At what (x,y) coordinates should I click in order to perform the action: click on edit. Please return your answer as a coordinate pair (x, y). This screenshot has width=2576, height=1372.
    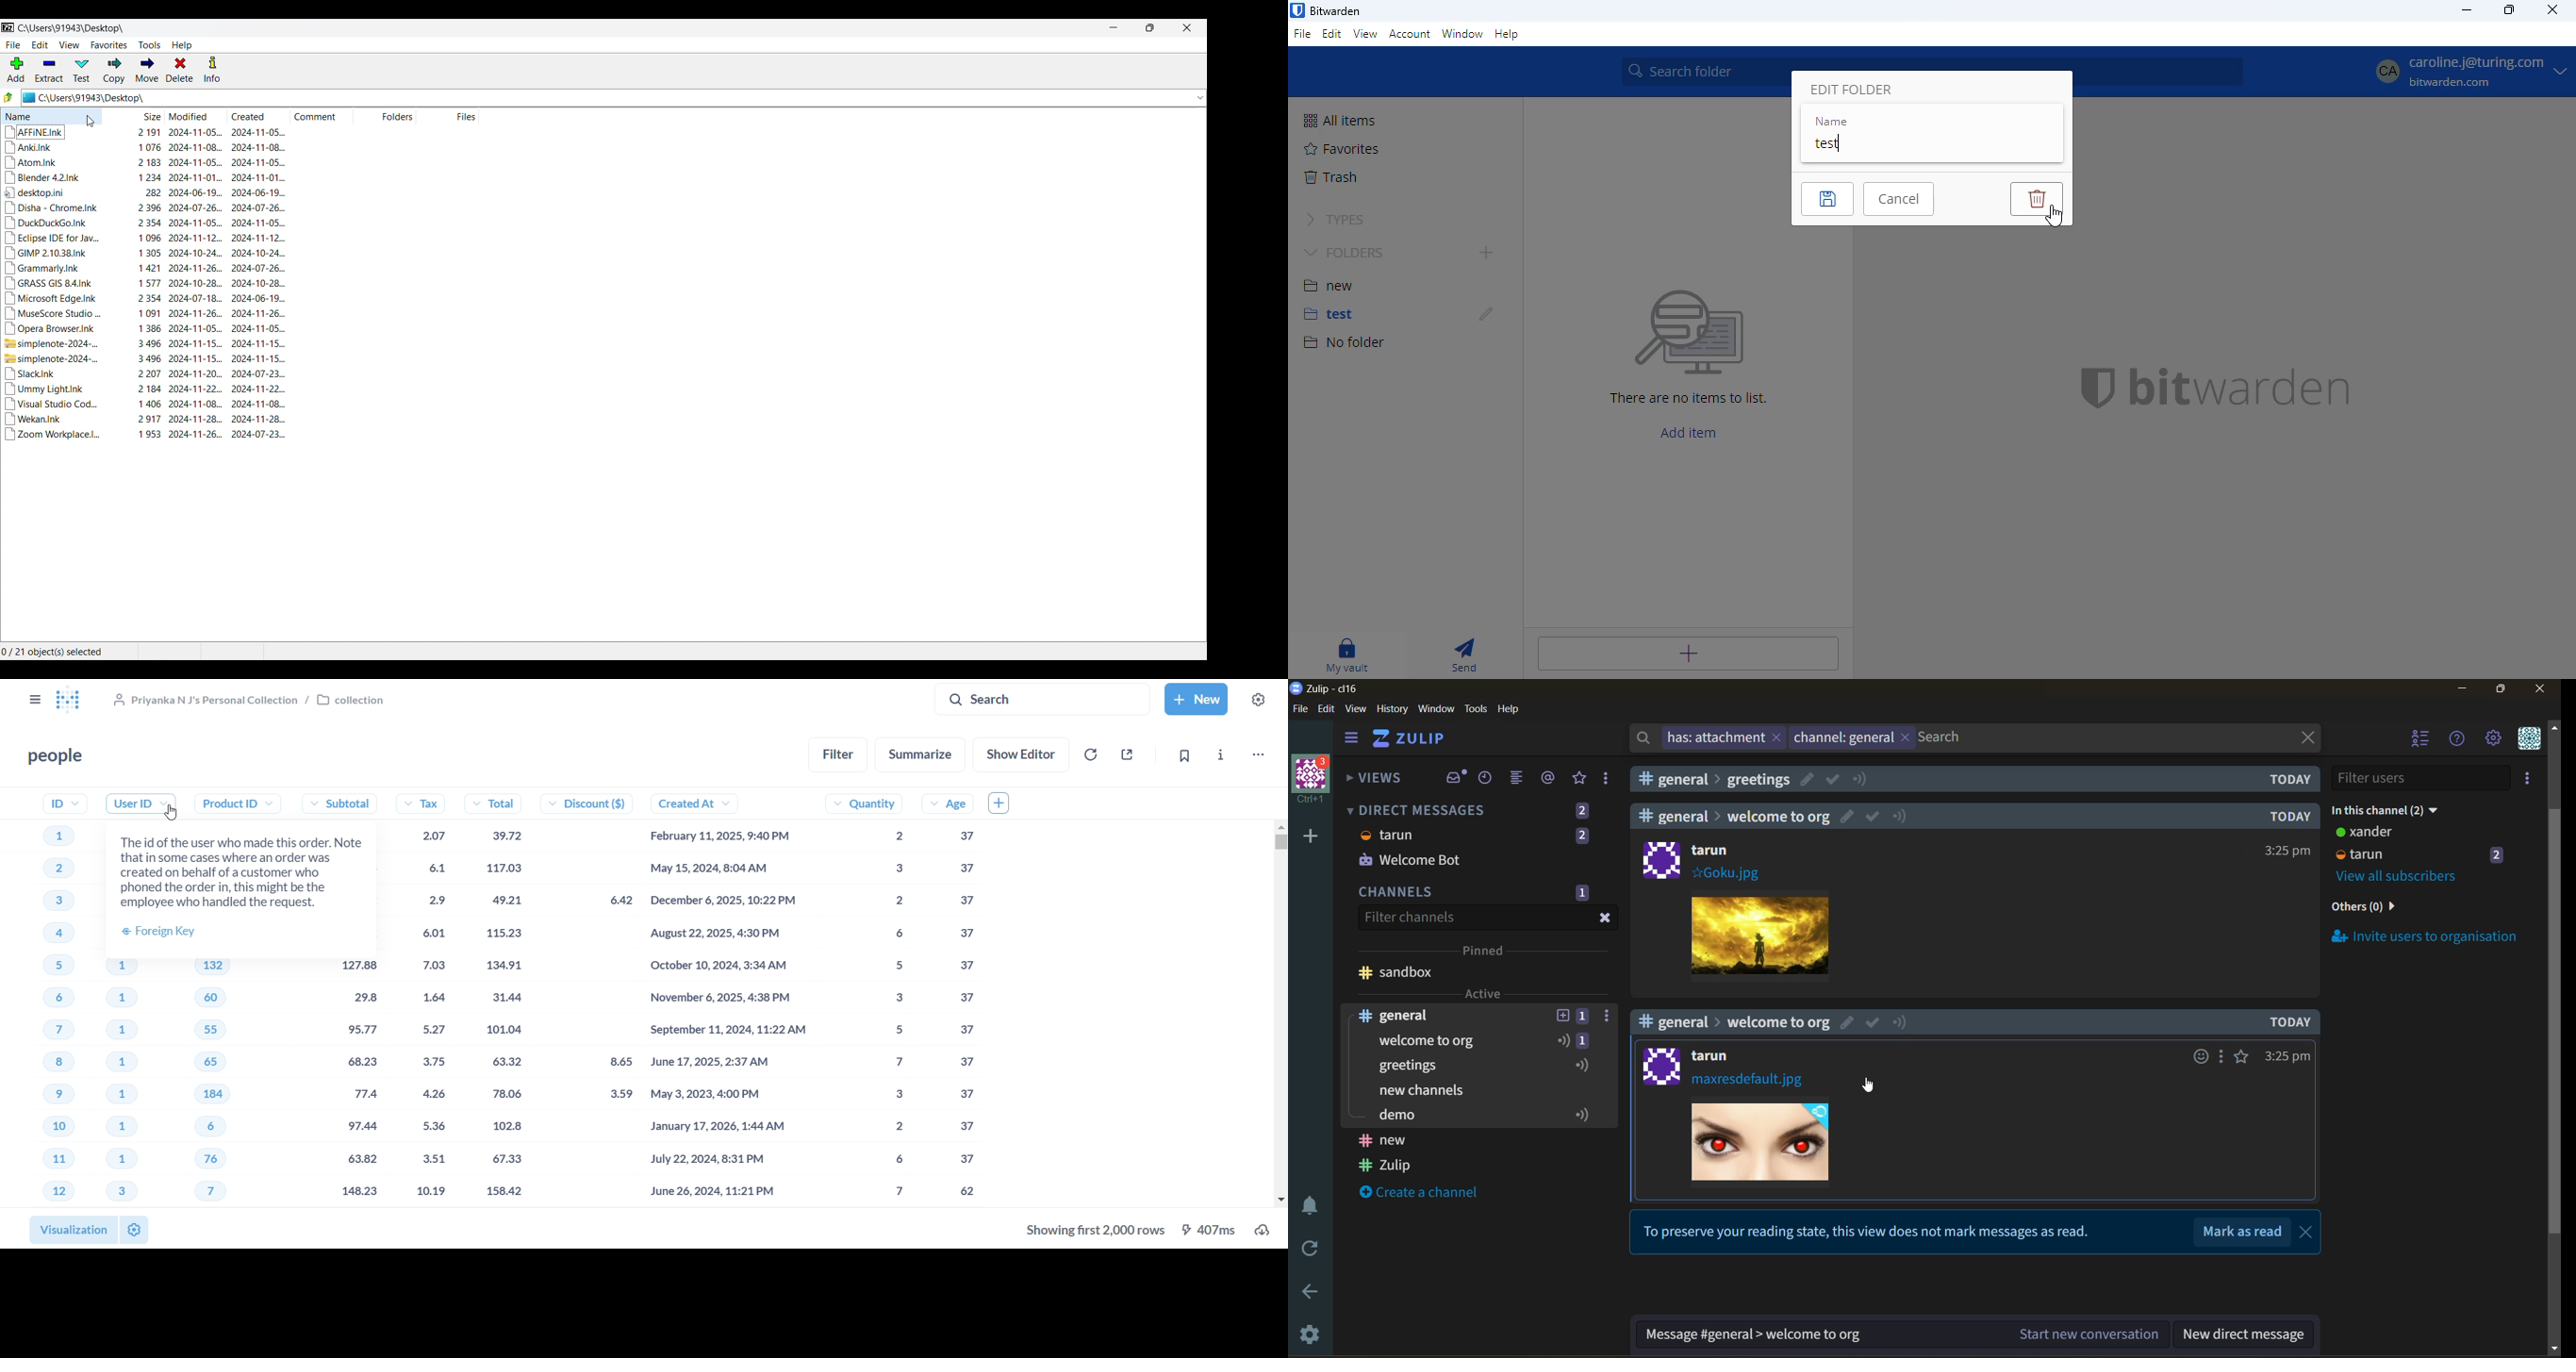
    Looking at the image, I should click on (1805, 780).